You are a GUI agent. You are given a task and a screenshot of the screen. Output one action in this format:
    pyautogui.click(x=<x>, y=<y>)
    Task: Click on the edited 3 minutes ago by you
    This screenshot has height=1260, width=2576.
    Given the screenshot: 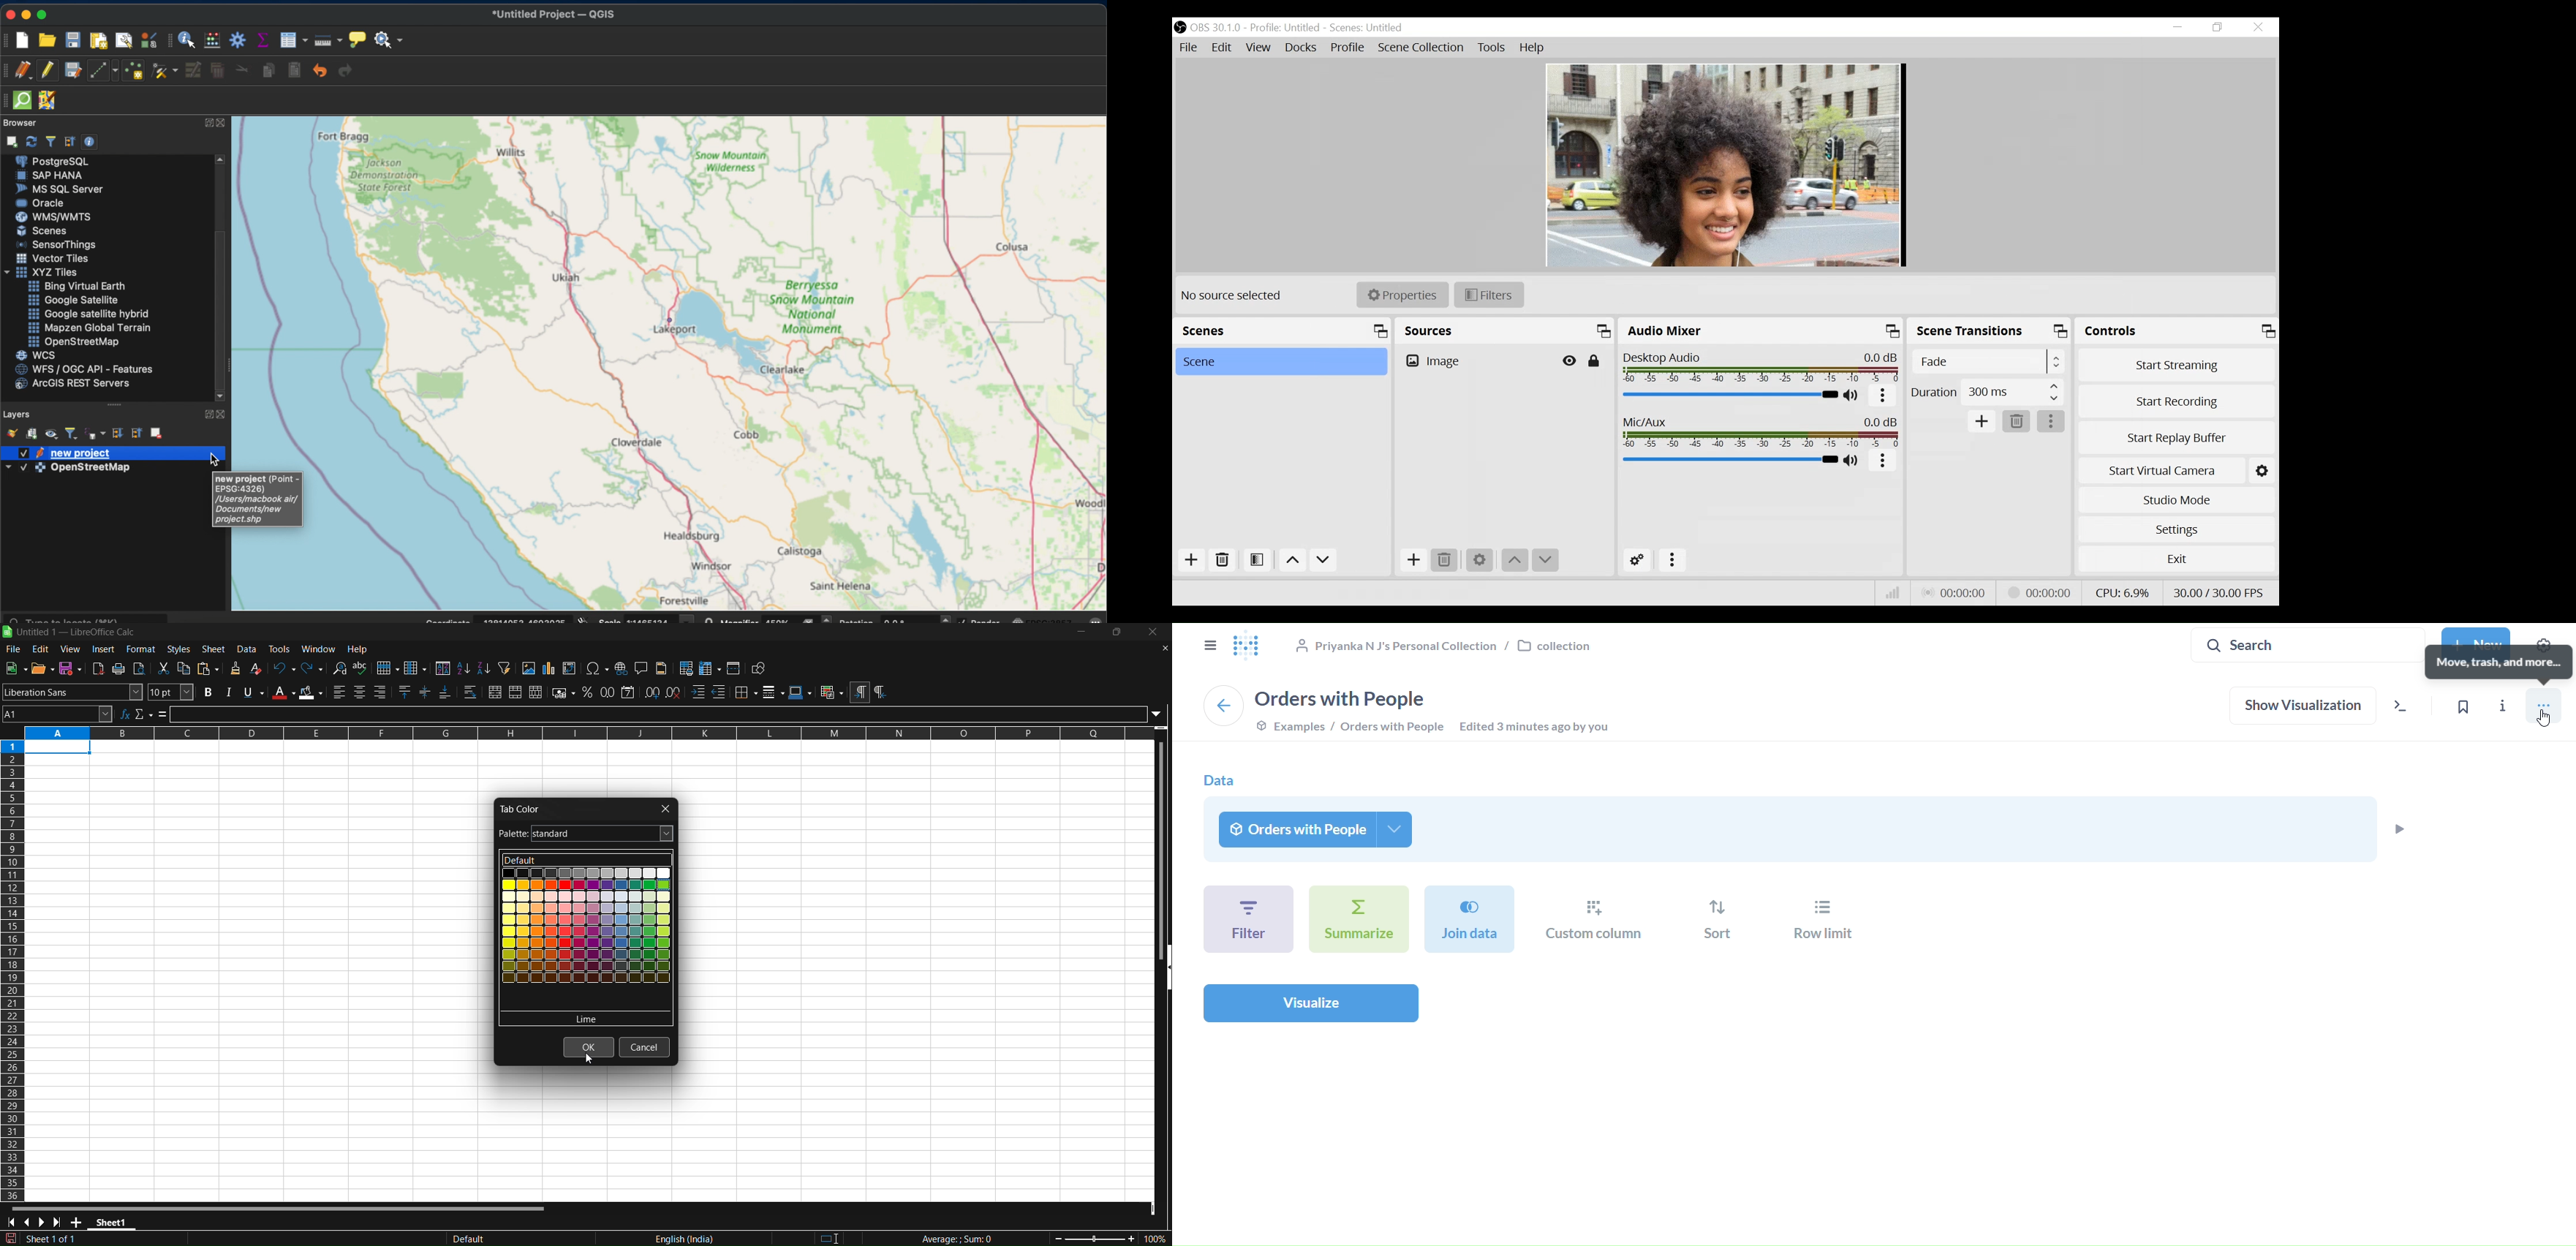 What is the action you would take?
    pyautogui.click(x=1541, y=727)
    